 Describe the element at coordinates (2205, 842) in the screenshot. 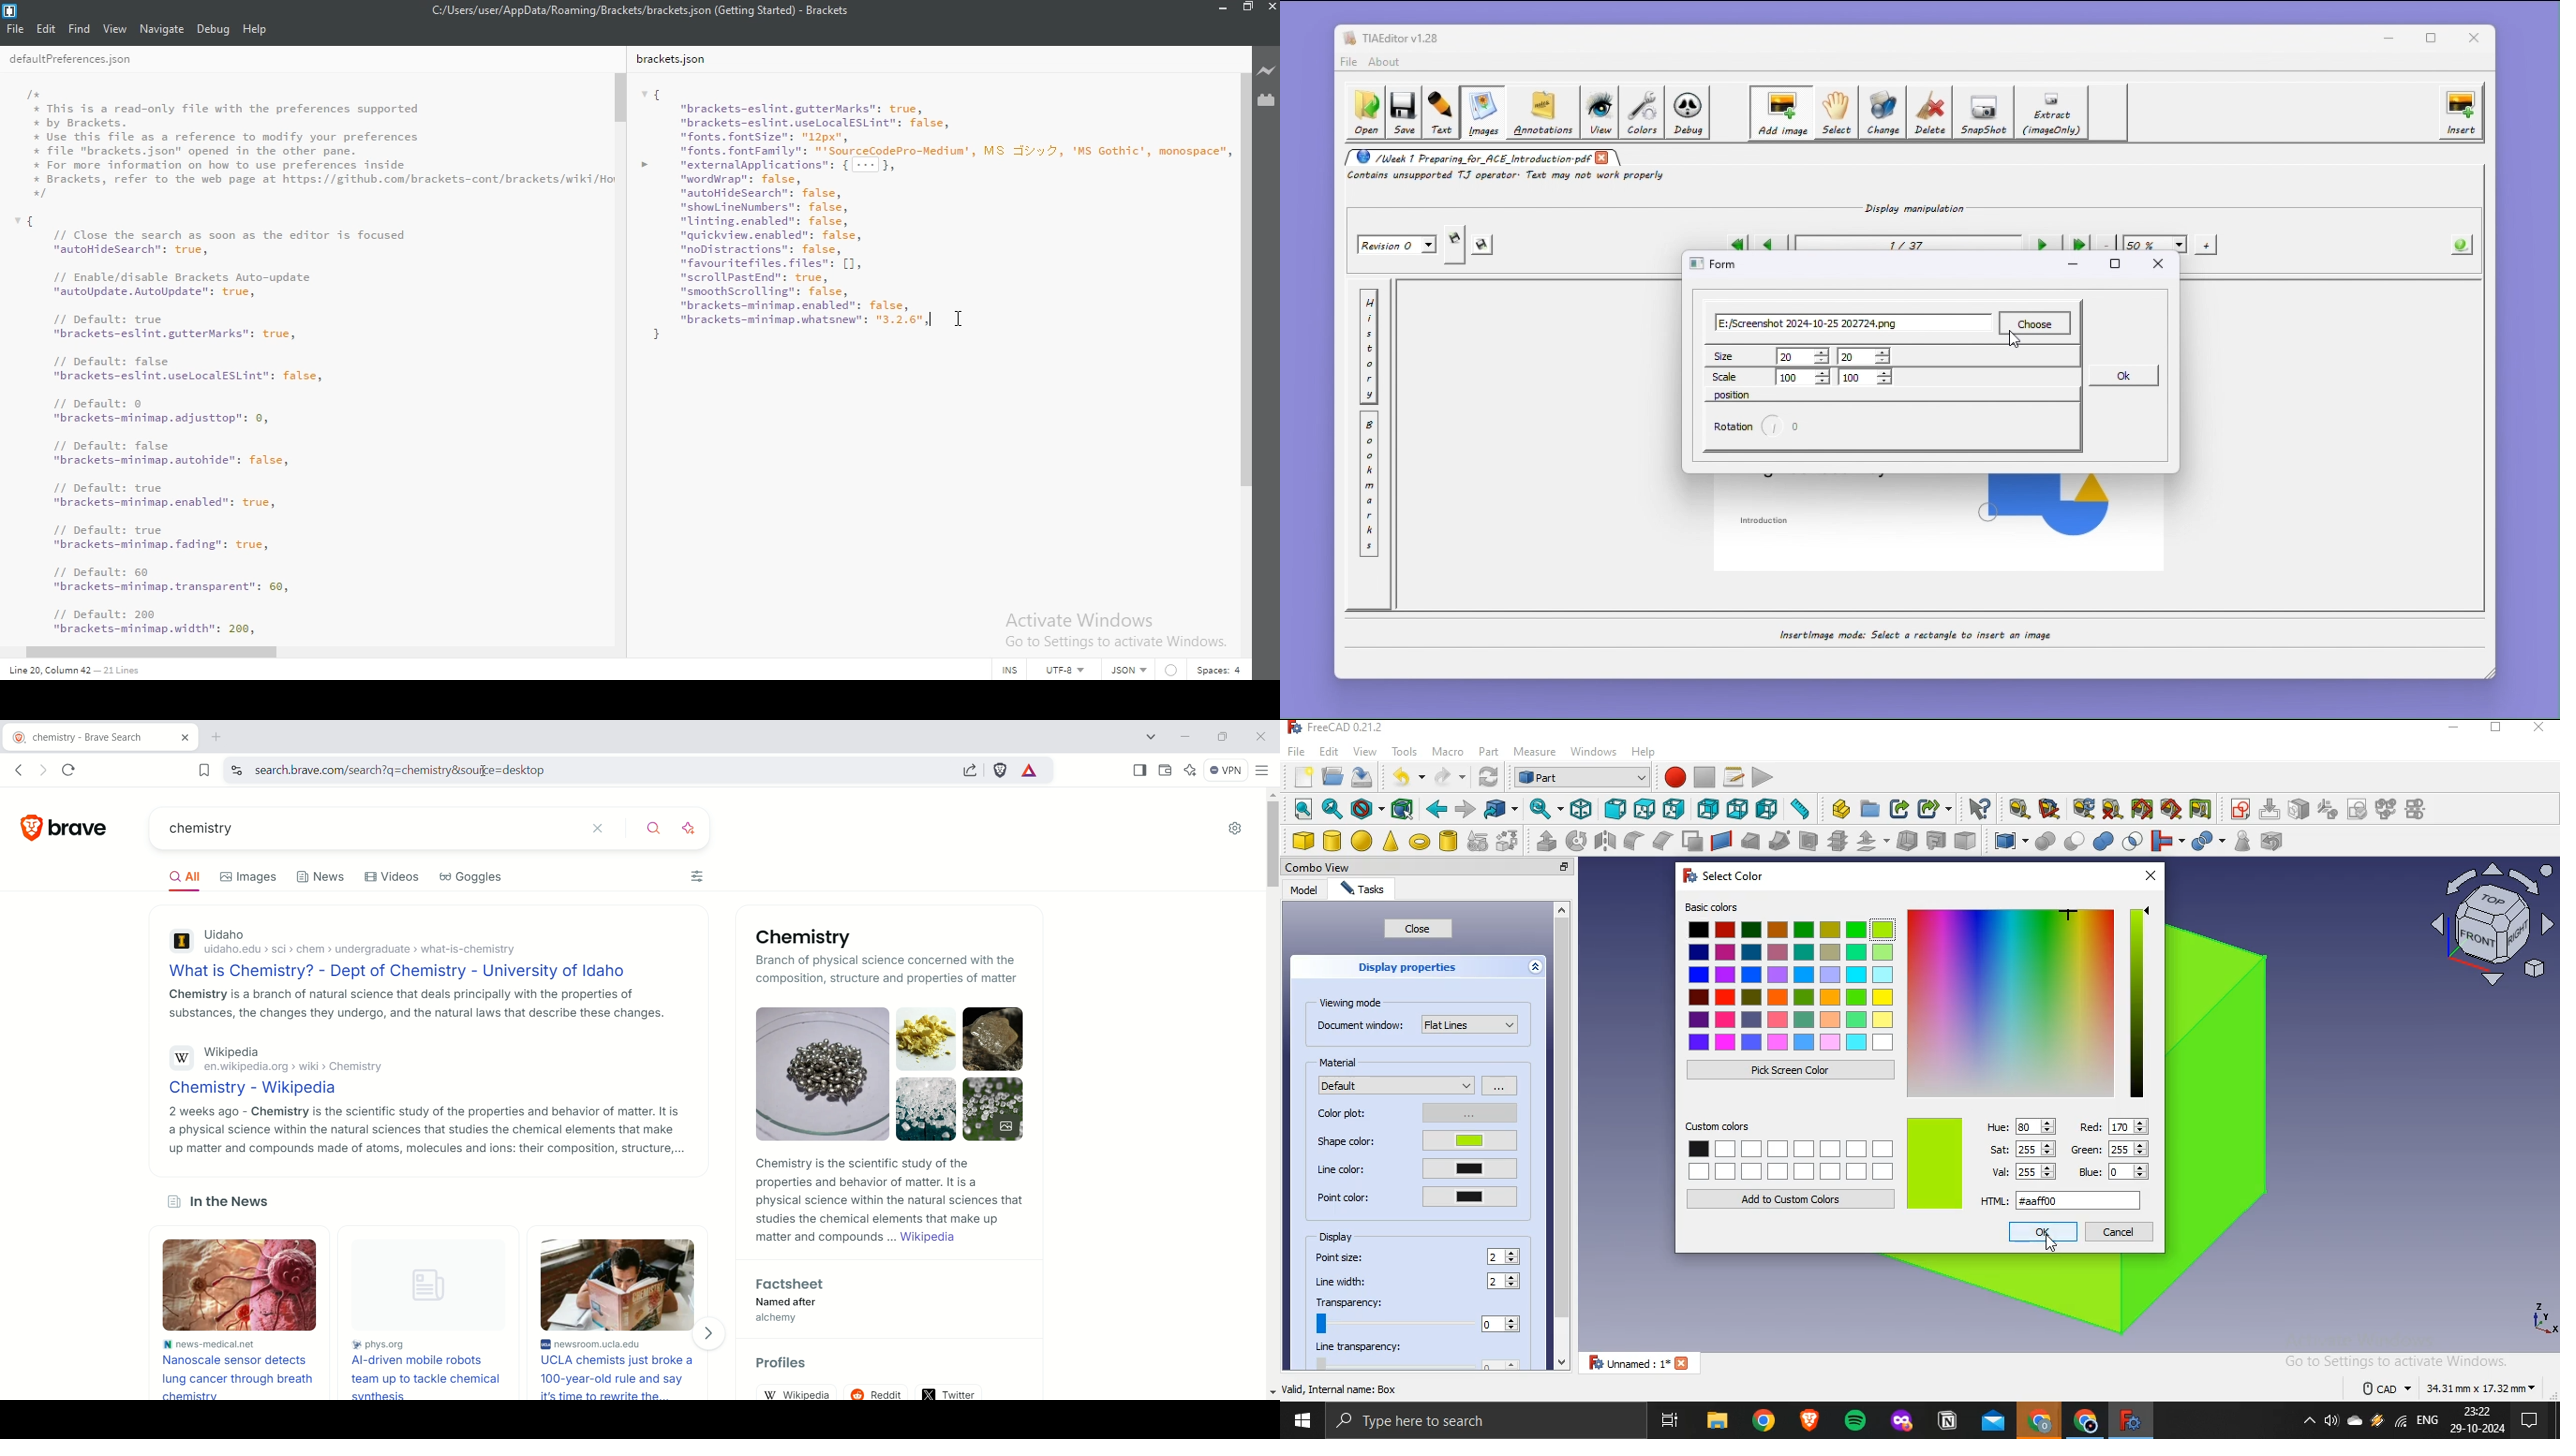

I see `split objects` at that location.